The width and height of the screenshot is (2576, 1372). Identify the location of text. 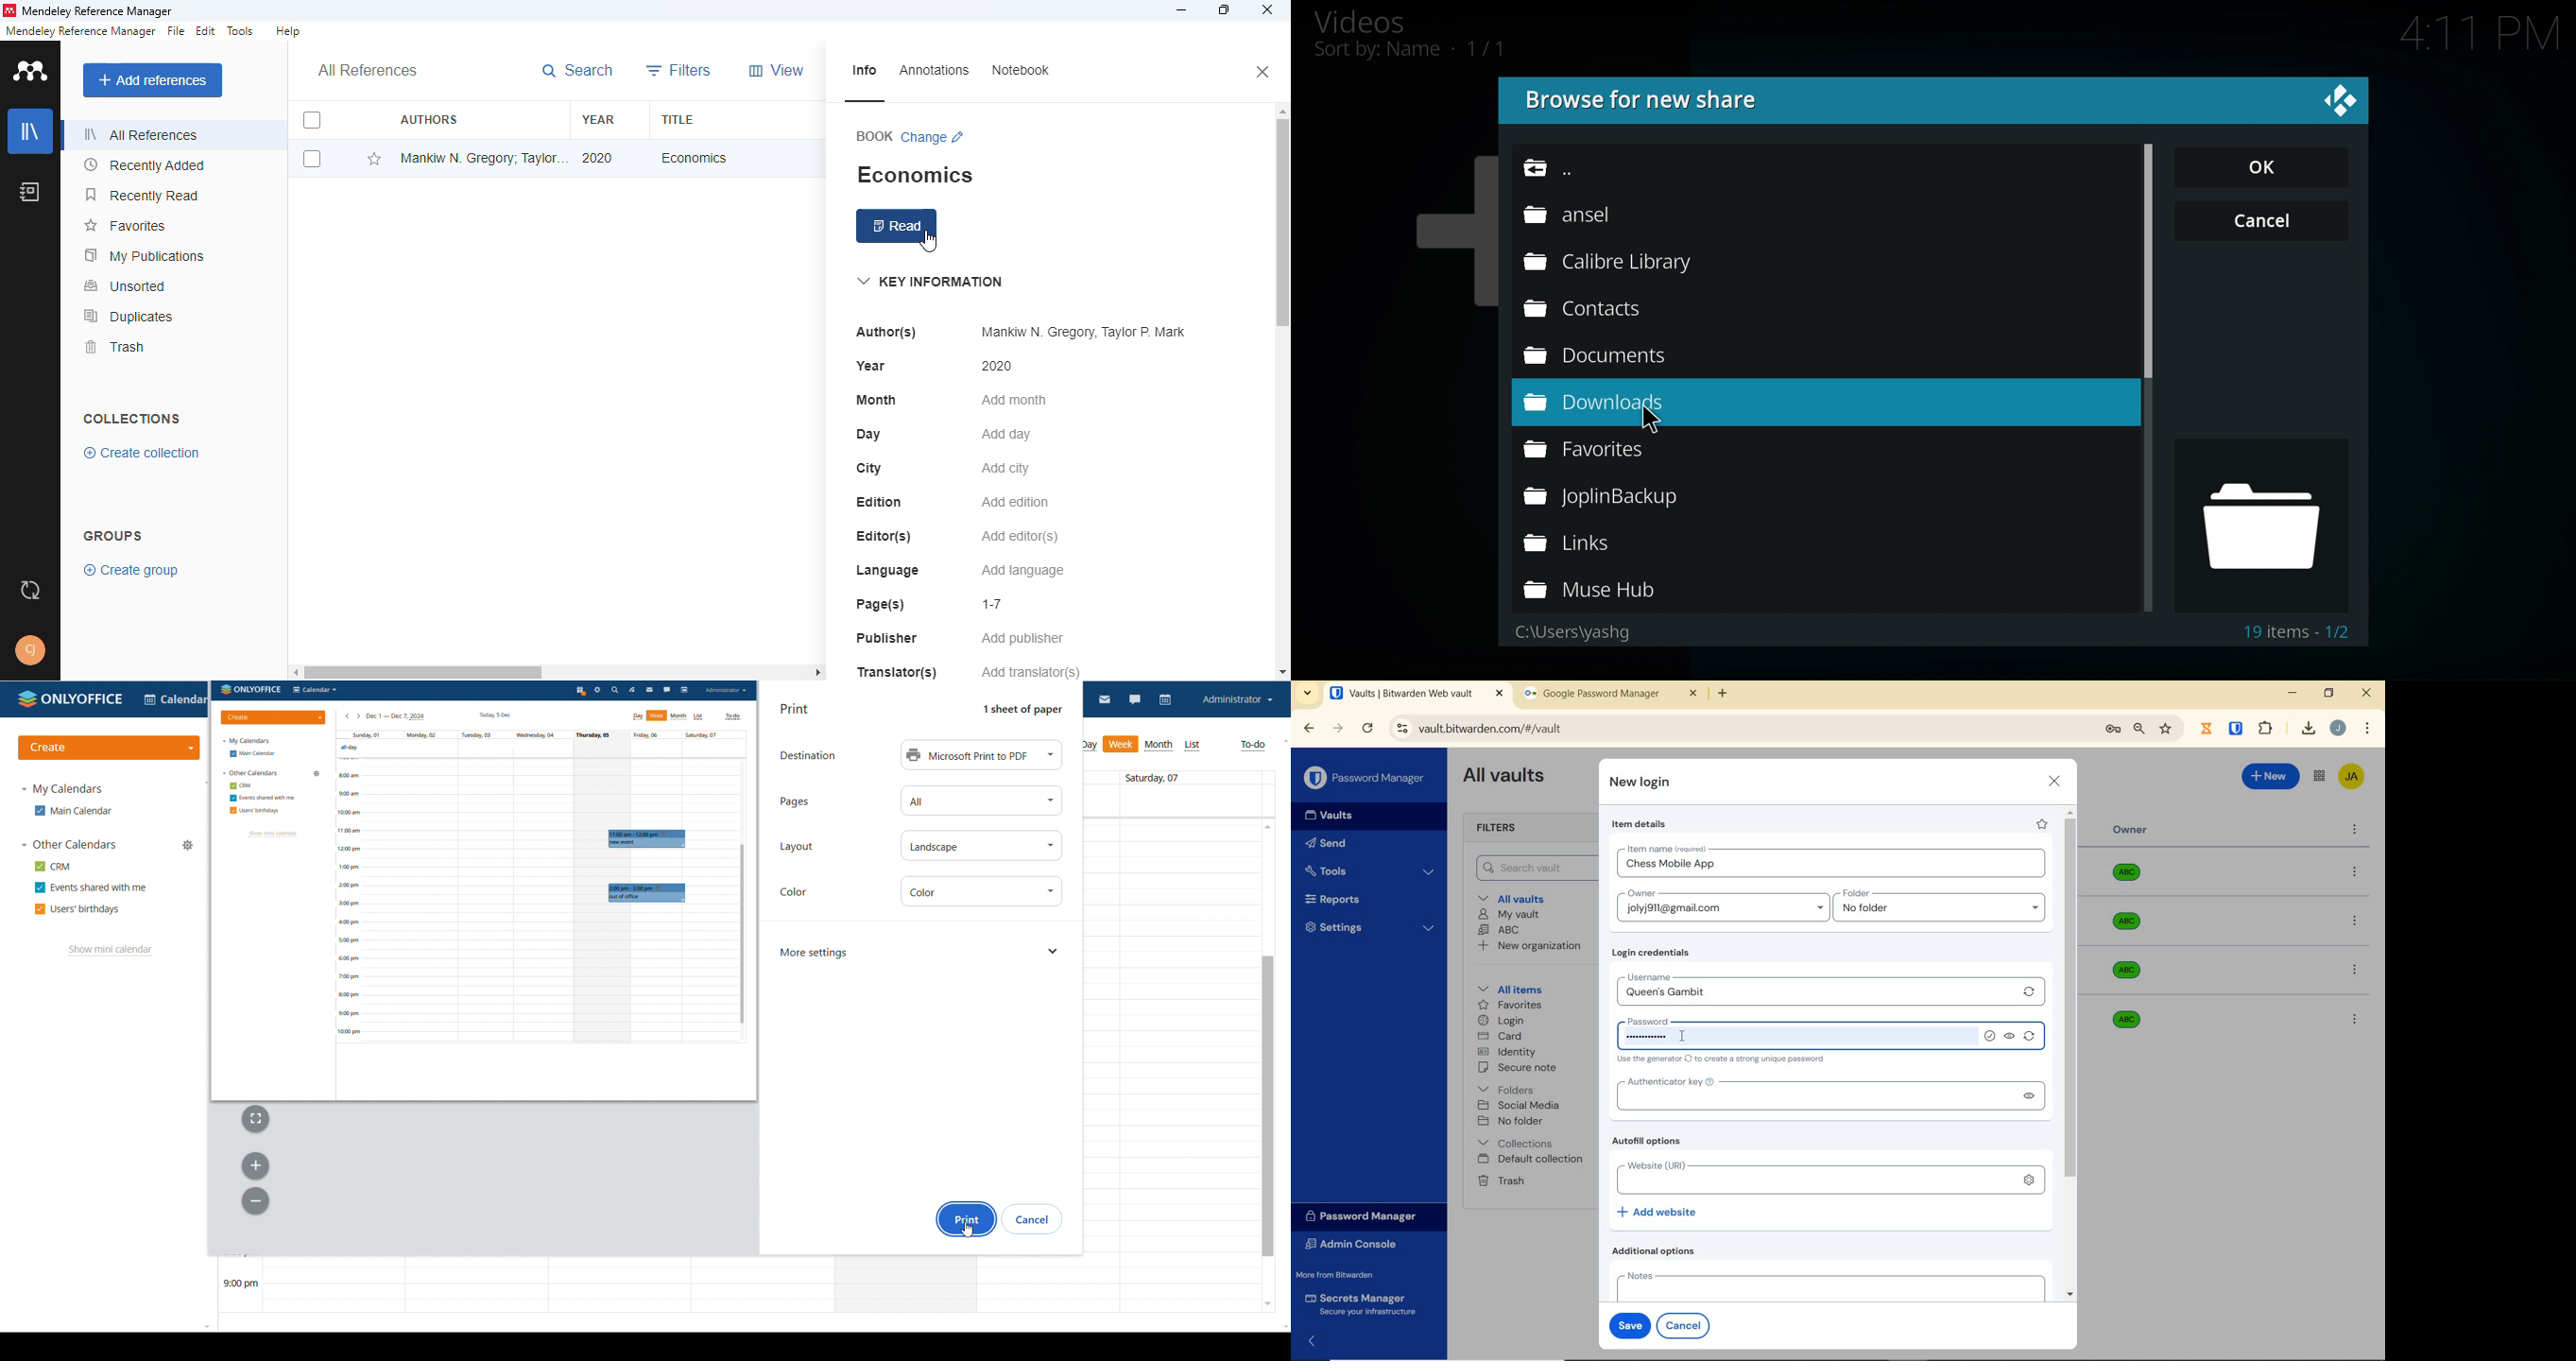
(796, 848).